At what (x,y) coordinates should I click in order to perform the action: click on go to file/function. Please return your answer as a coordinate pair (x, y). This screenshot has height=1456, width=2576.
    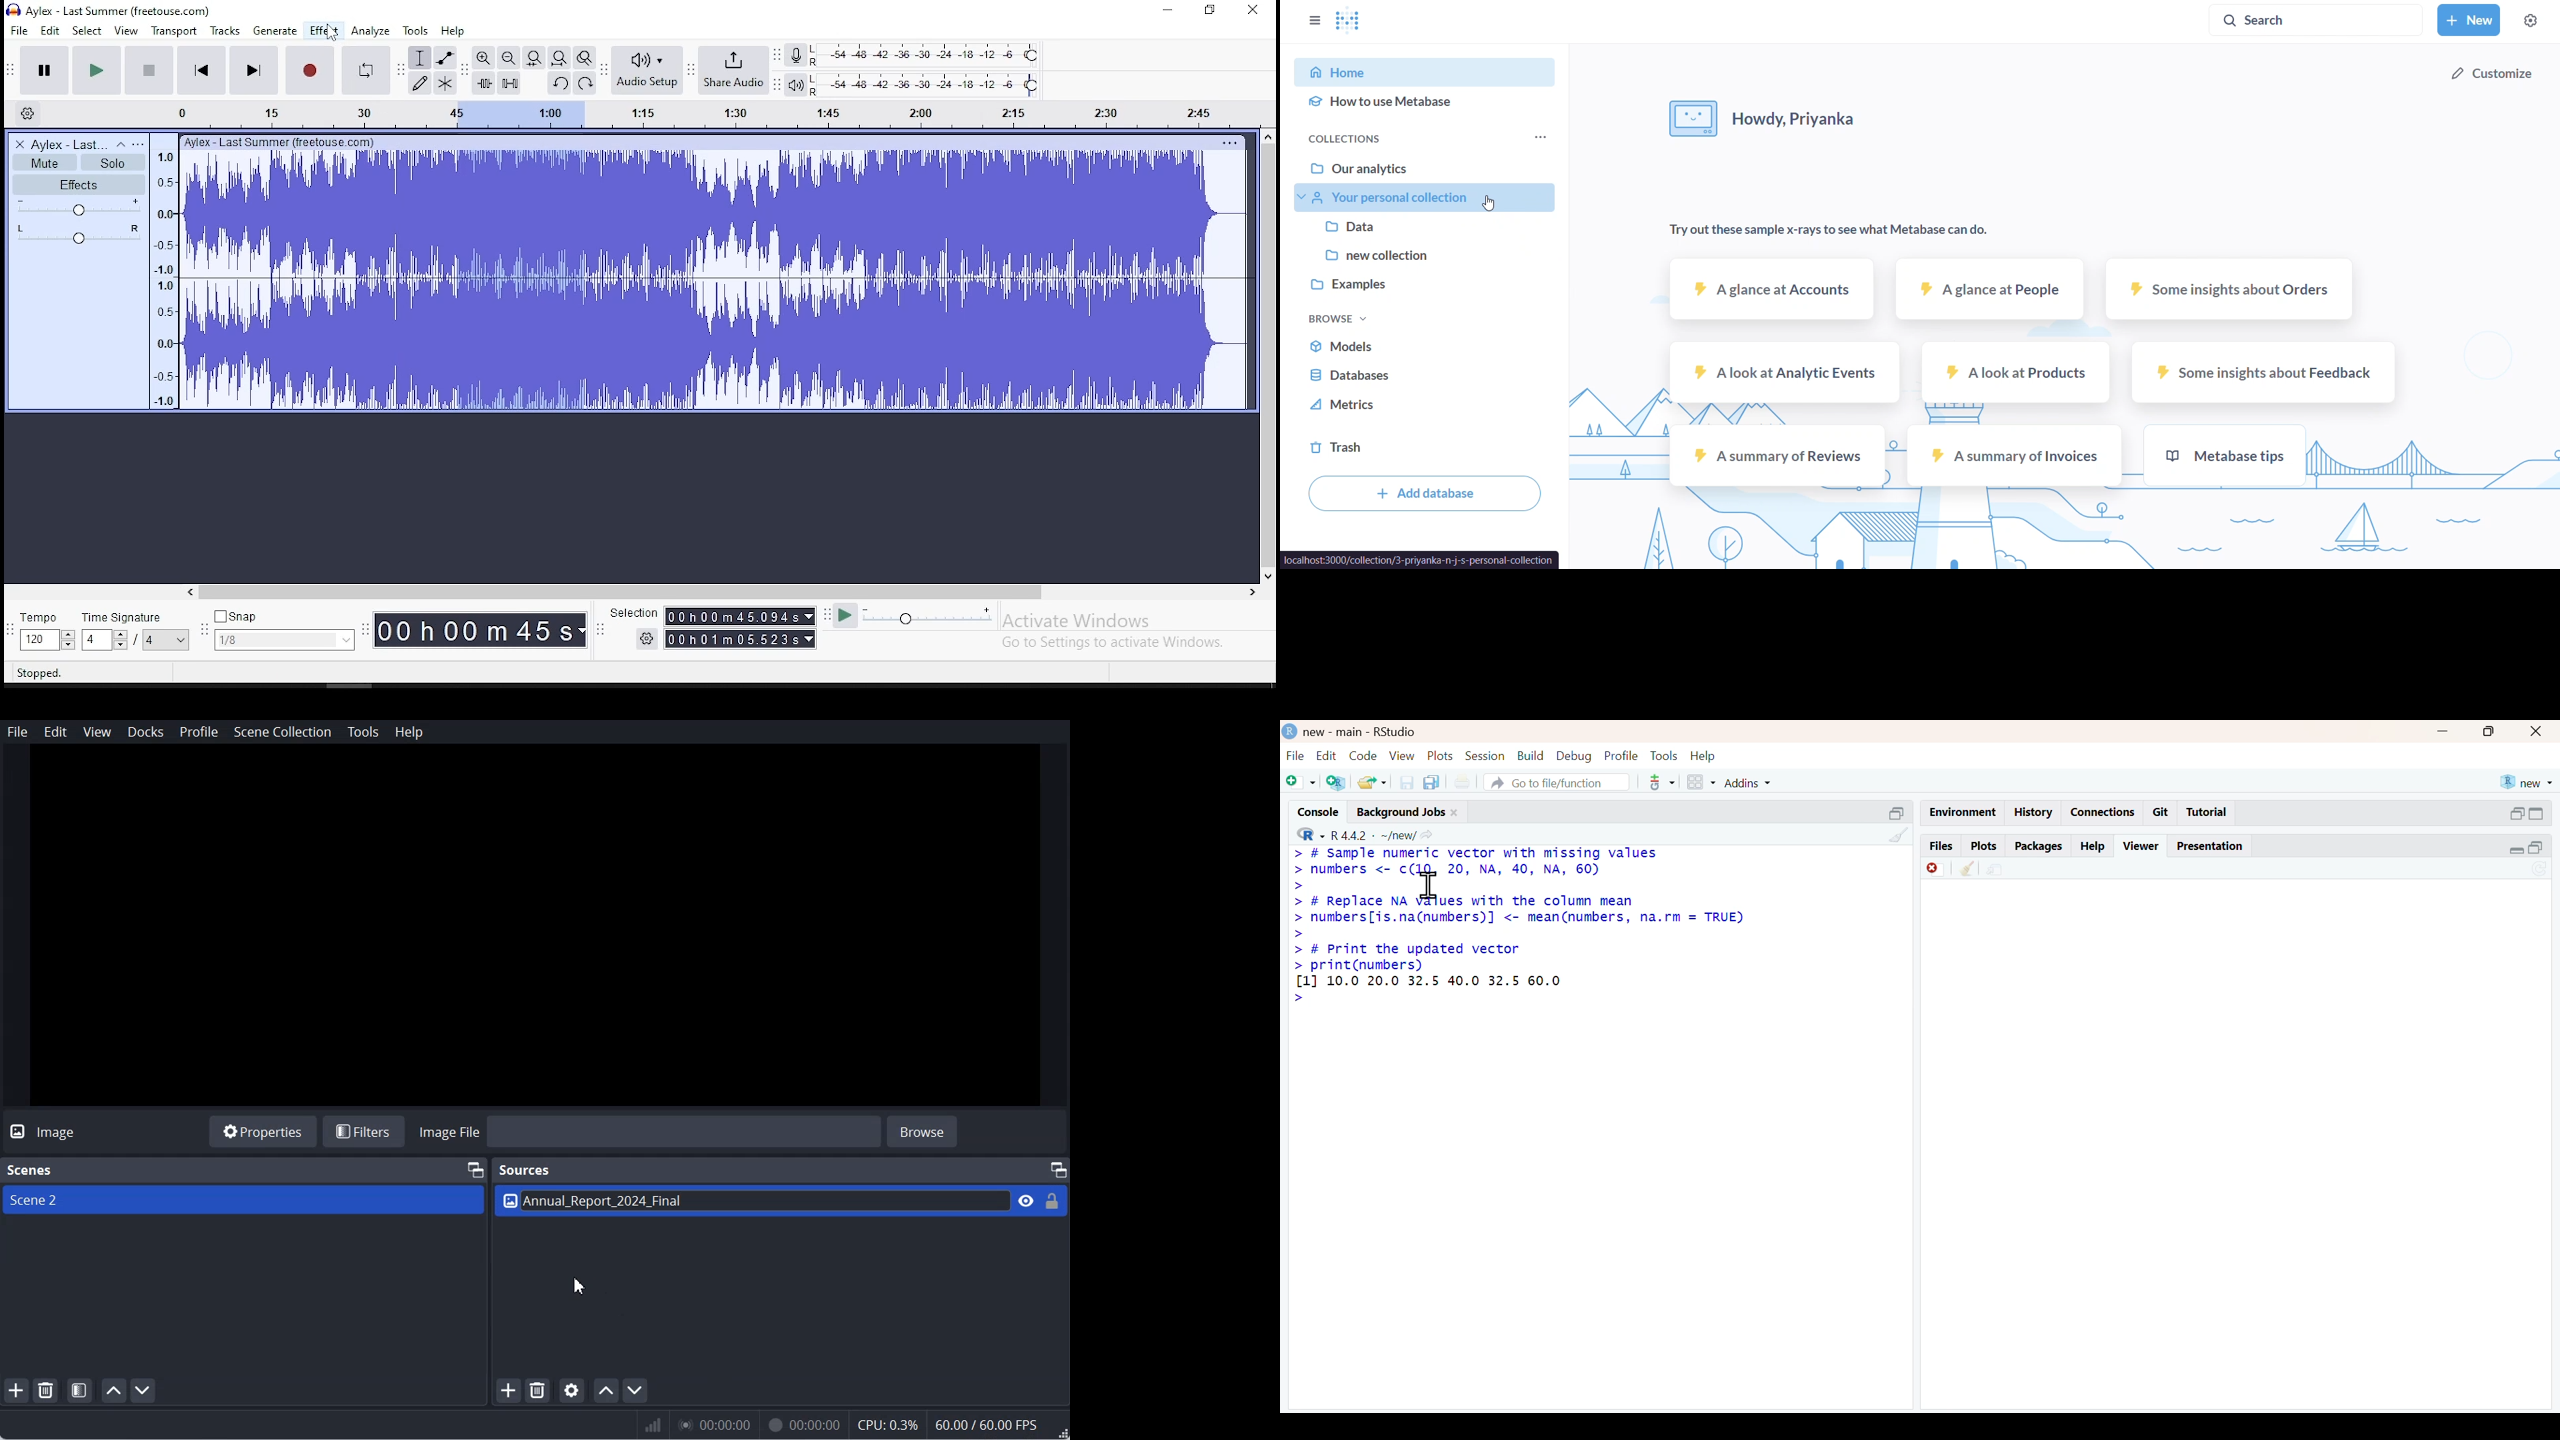
    Looking at the image, I should click on (1557, 782).